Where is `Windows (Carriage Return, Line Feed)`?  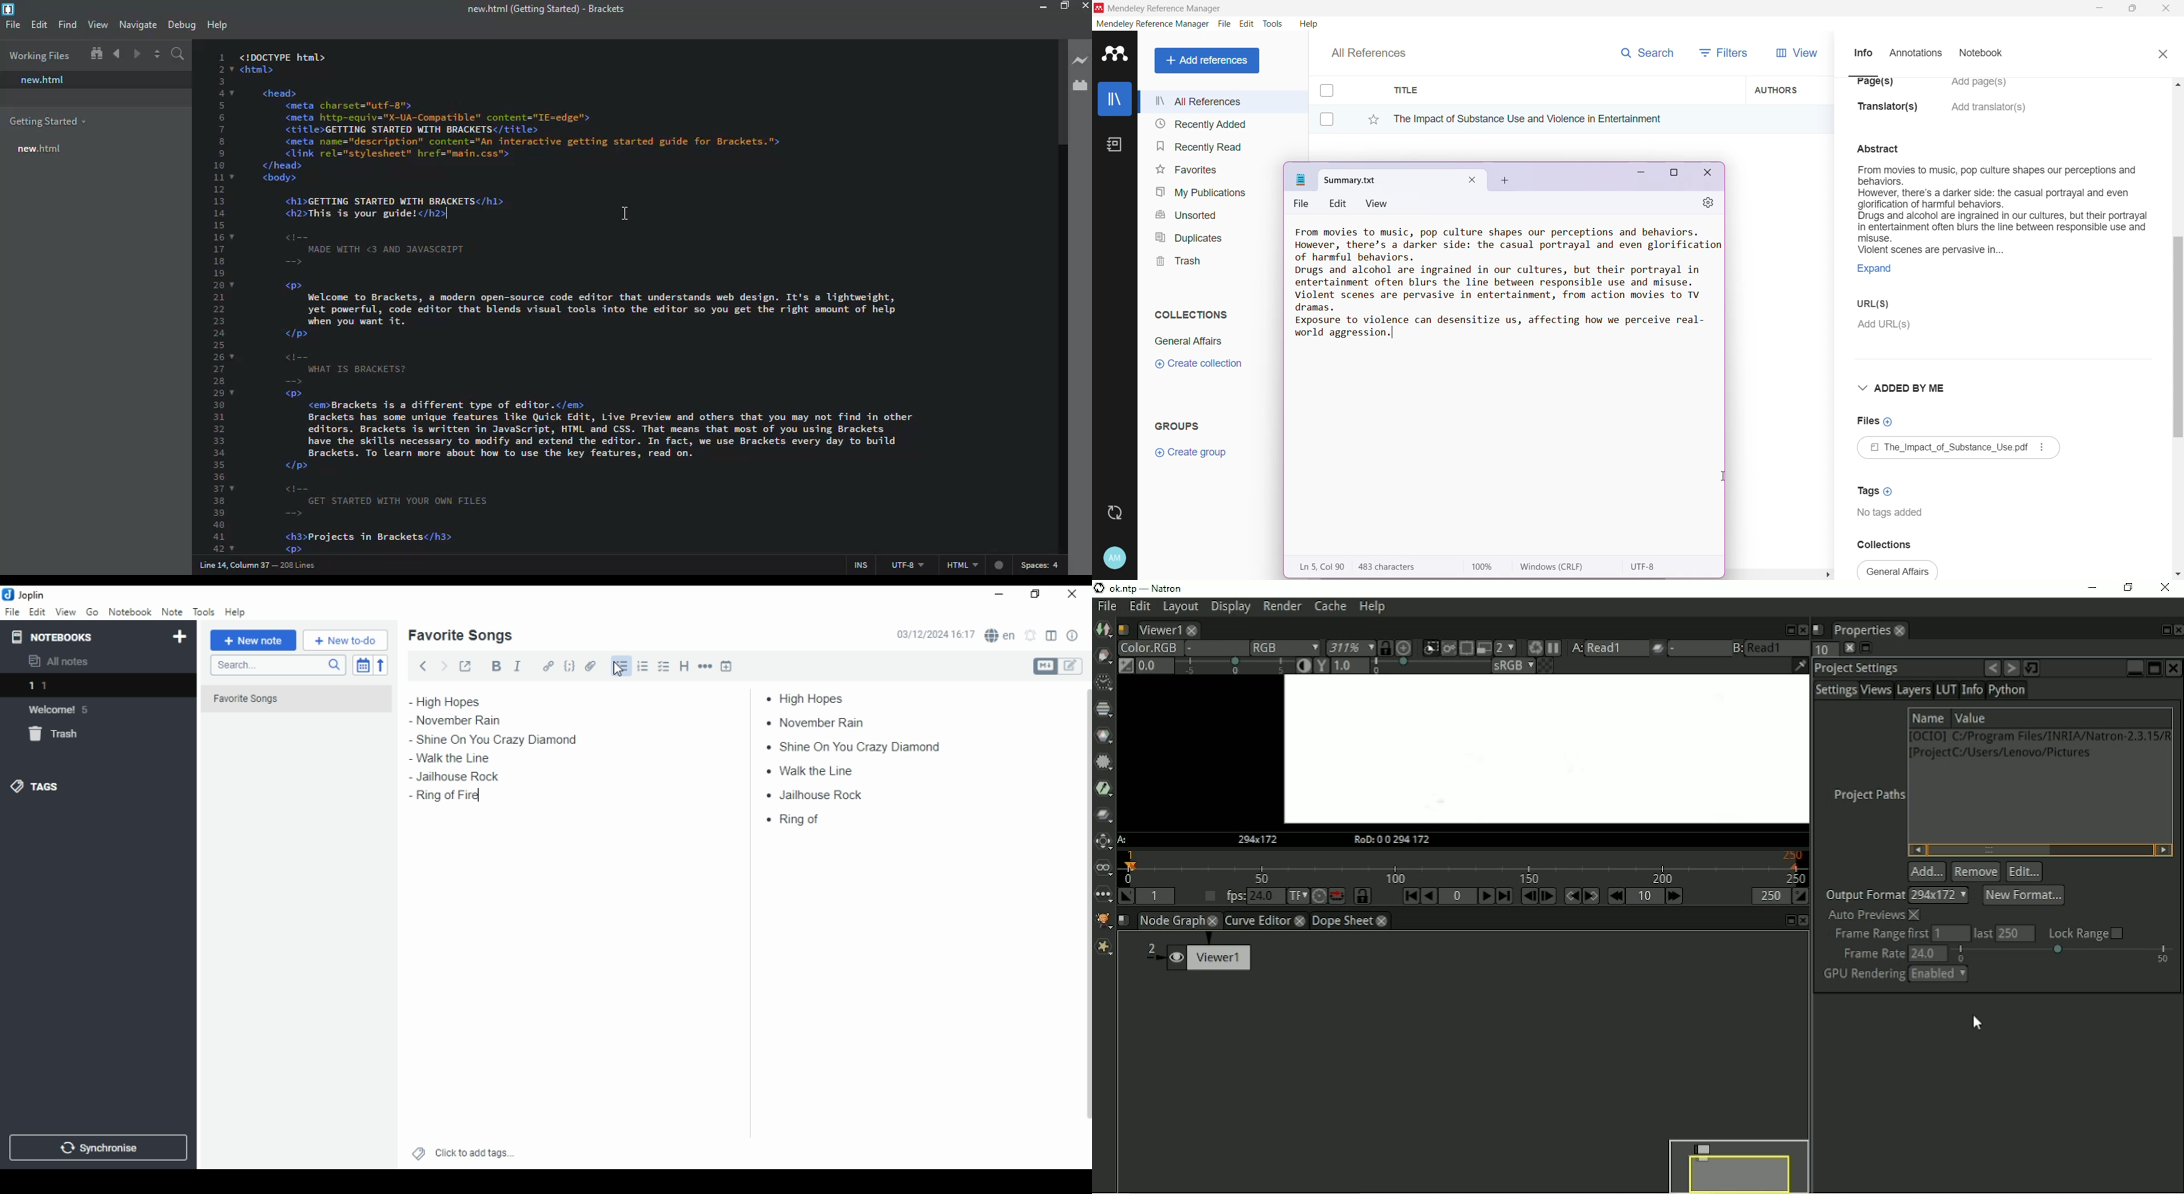
Windows (Carriage Return, Line Feed) is located at coordinates (1560, 567).